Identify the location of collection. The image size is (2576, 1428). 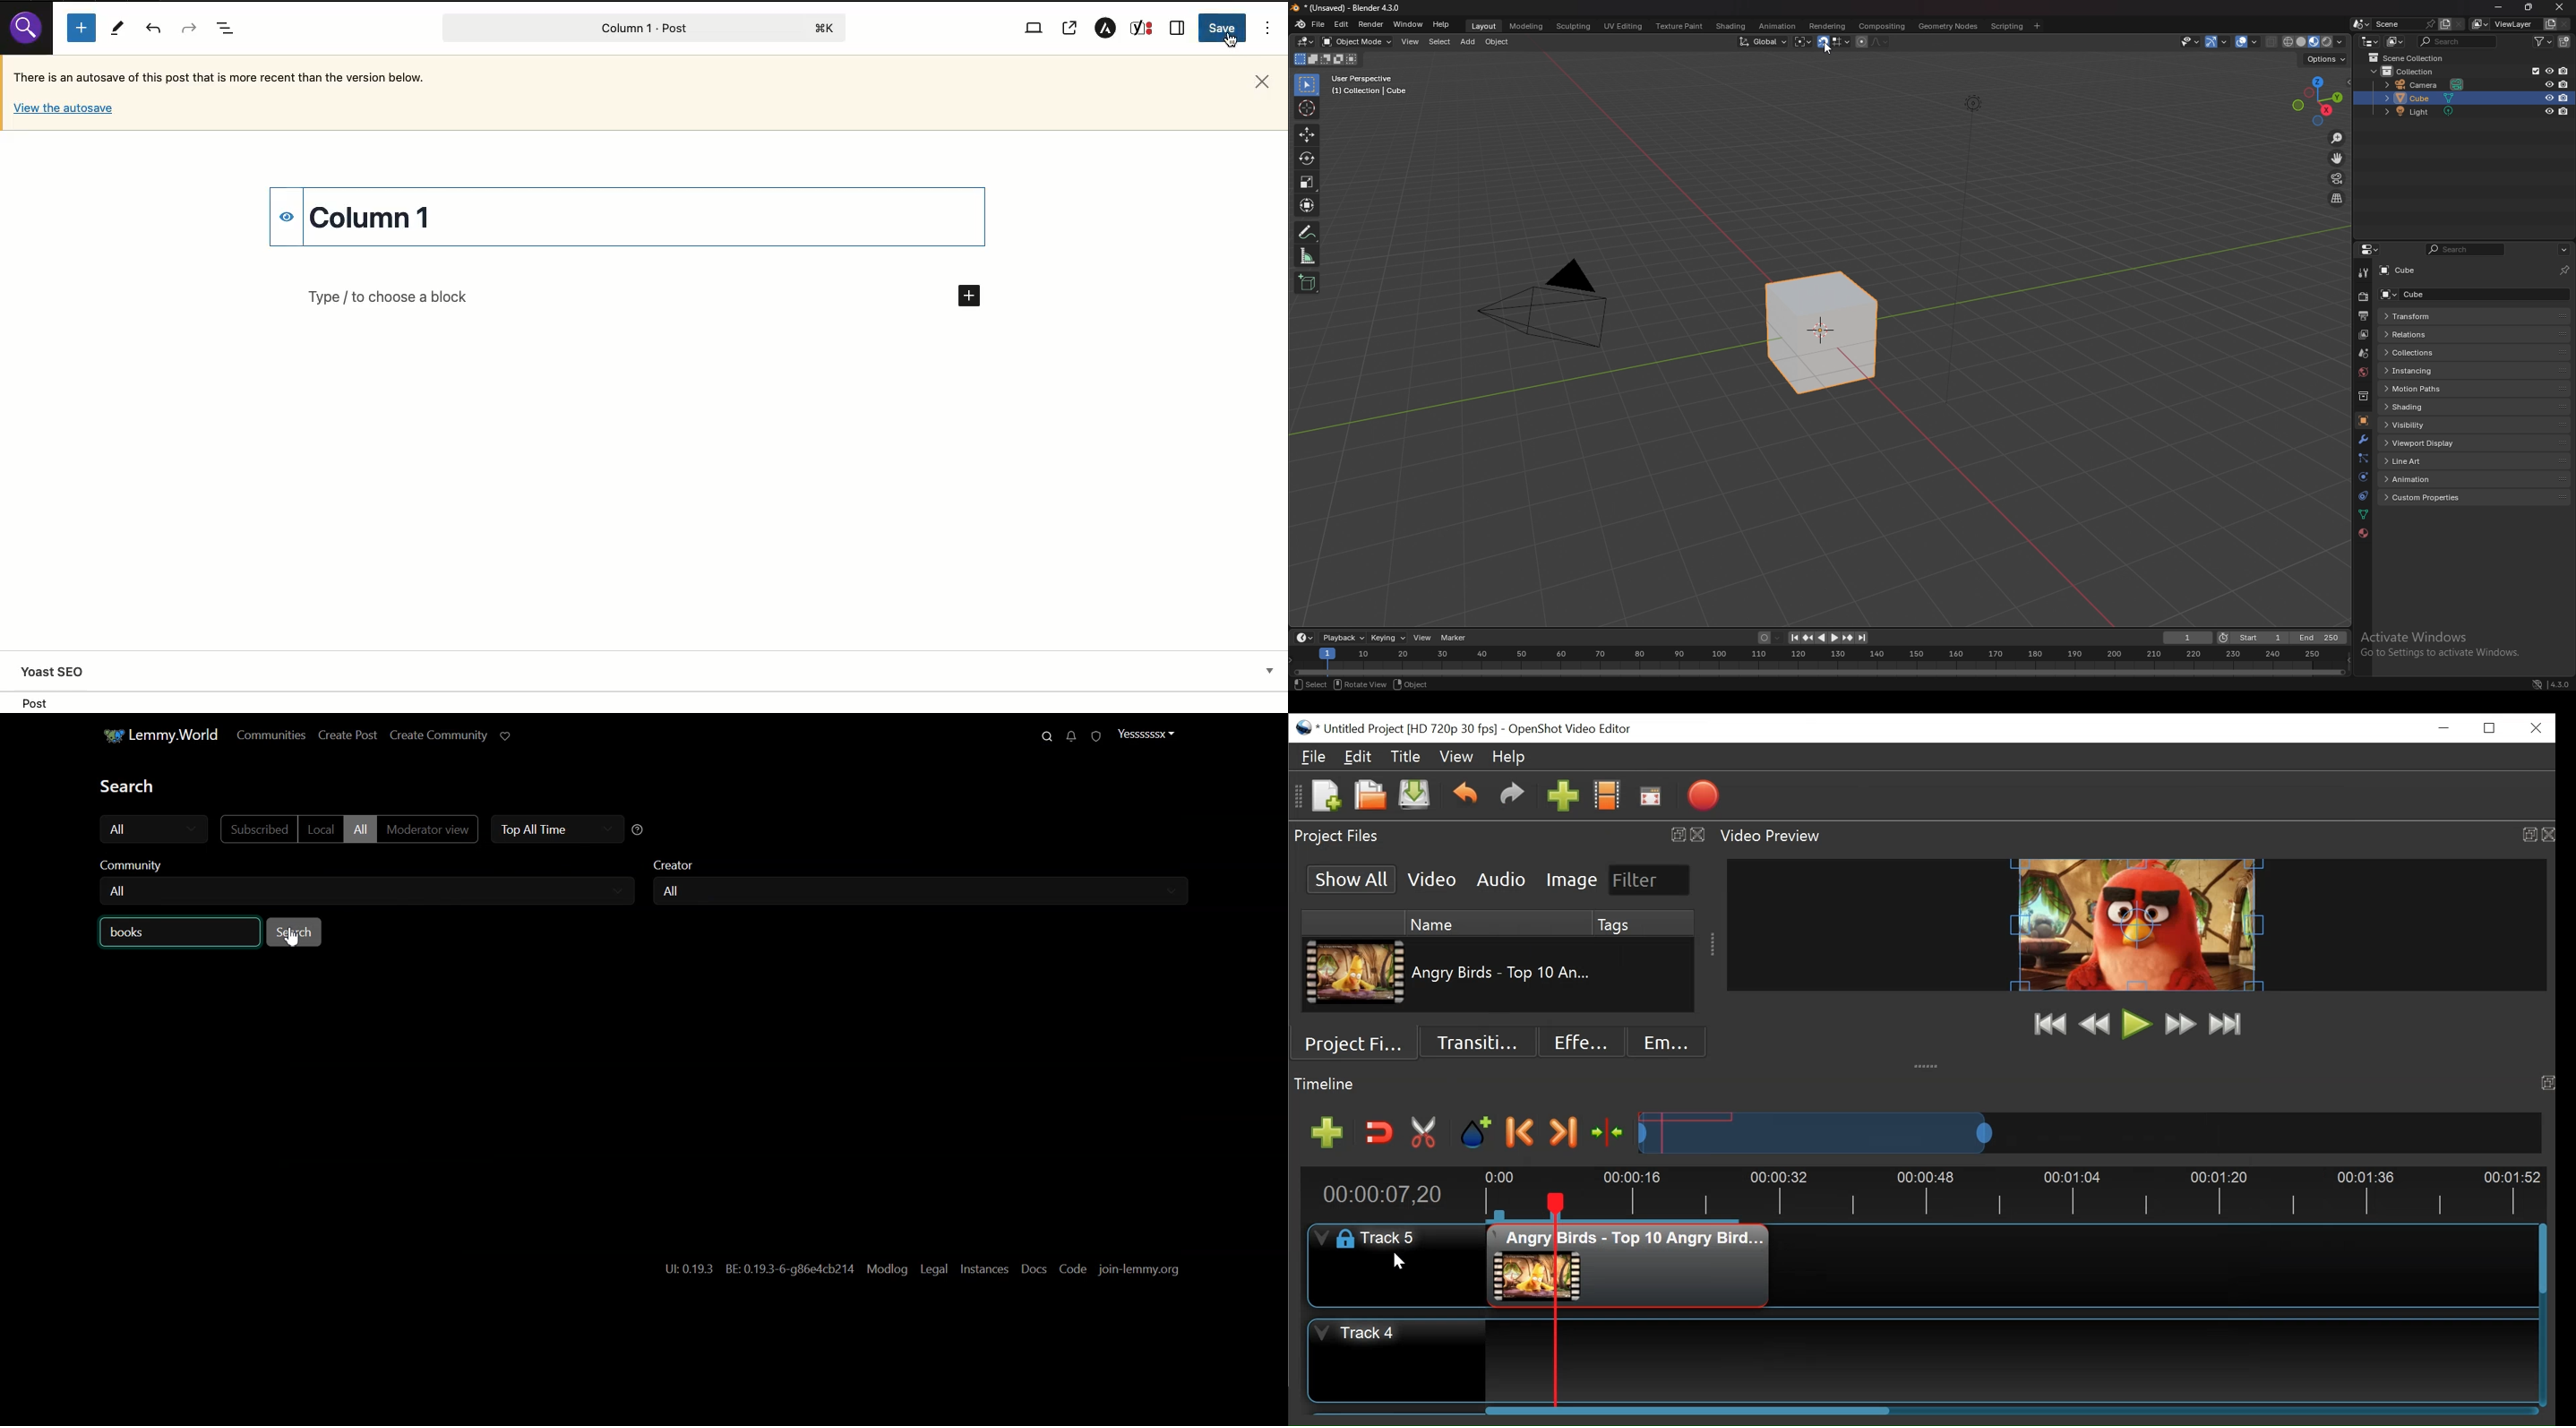
(2363, 396).